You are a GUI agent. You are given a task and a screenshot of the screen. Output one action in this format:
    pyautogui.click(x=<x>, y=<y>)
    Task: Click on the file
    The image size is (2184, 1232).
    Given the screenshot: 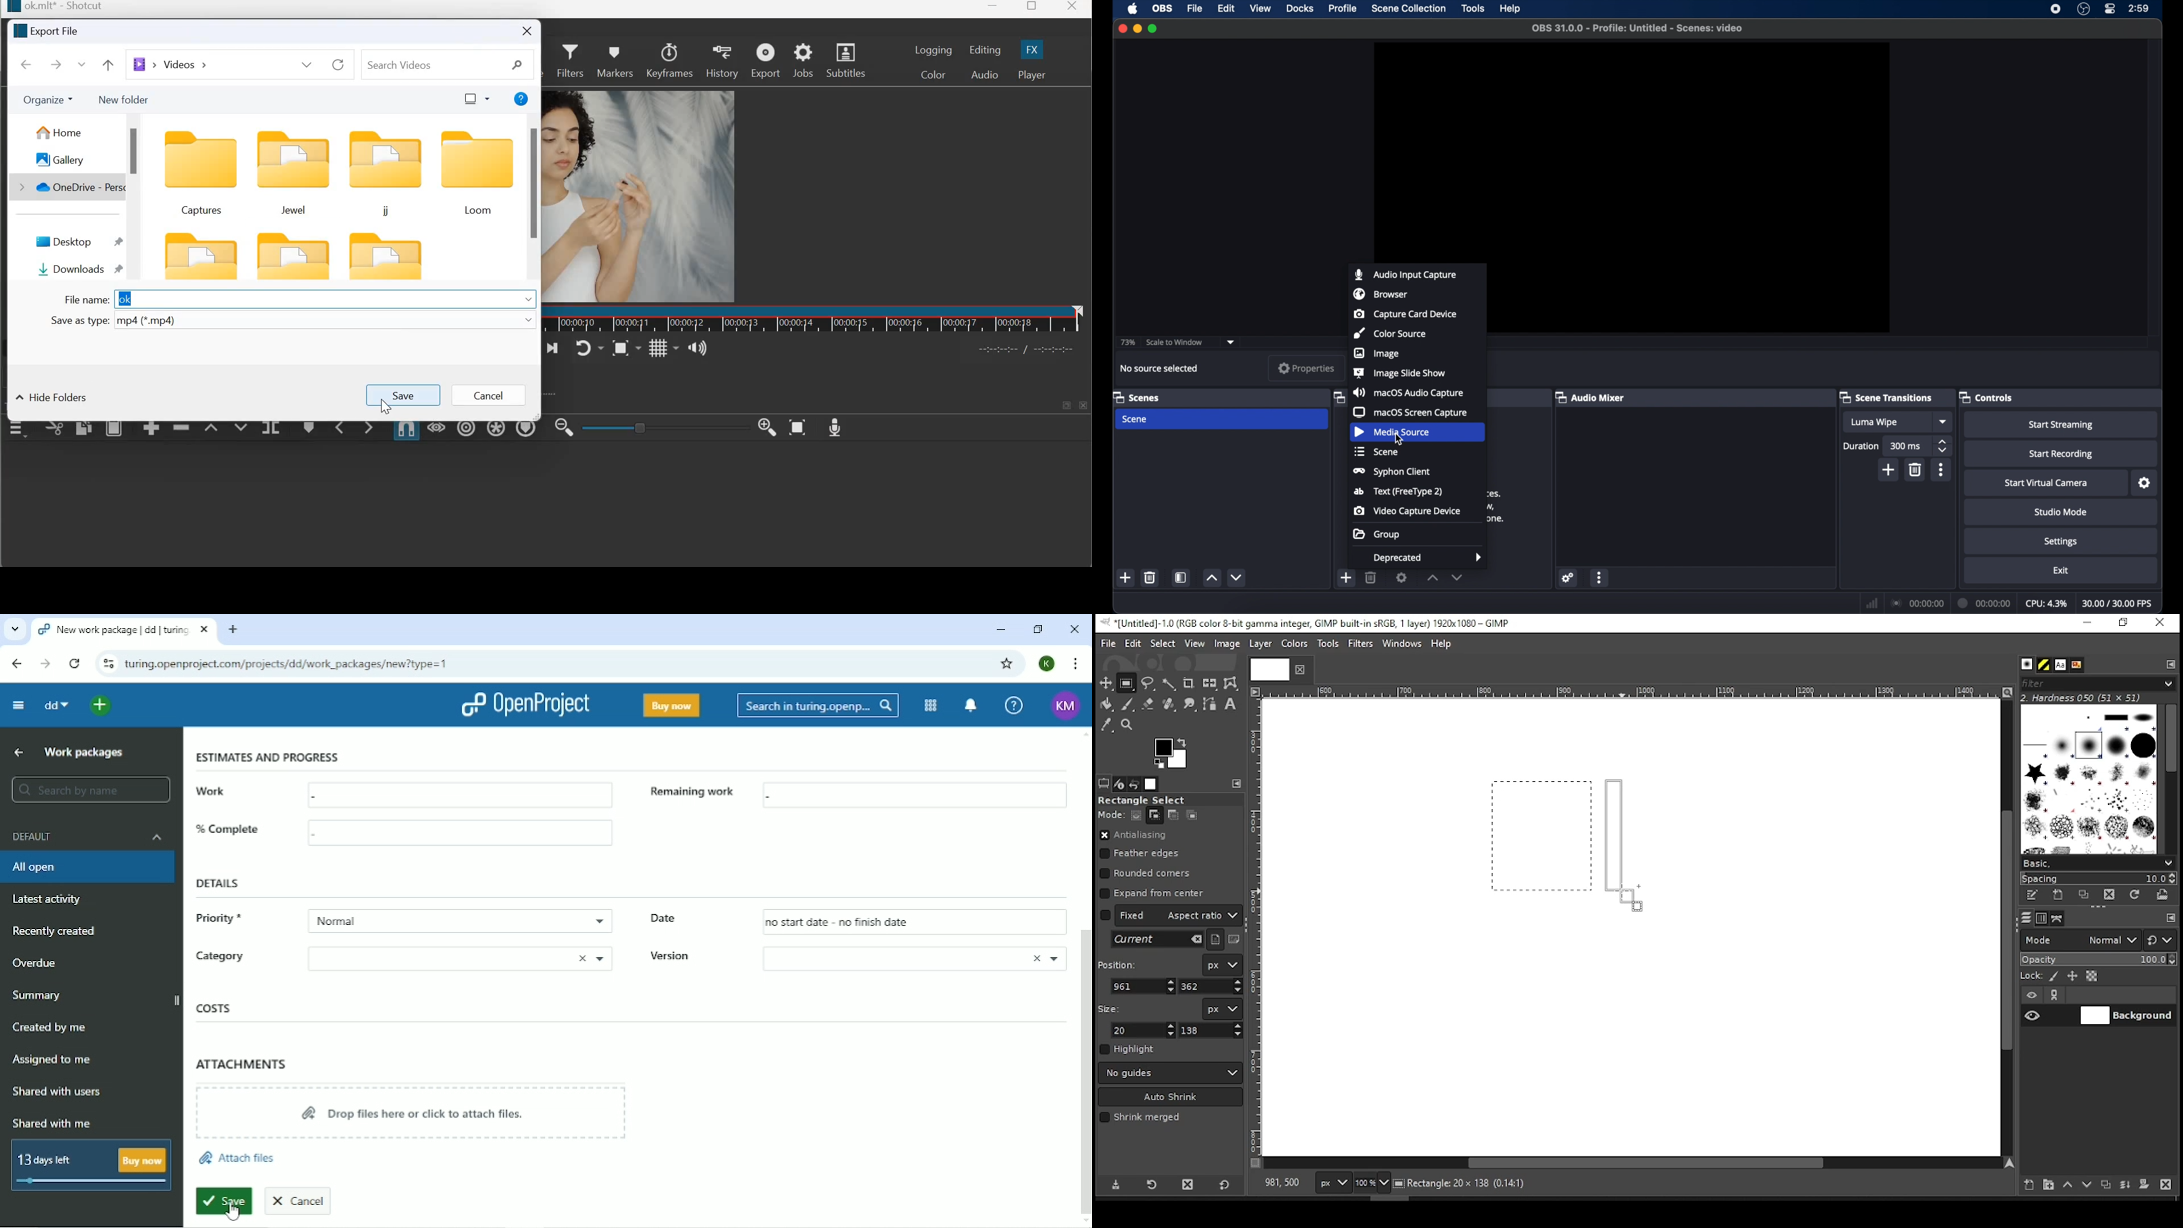 What is the action you would take?
    pyautogui.click(x=1195, y=9)
    